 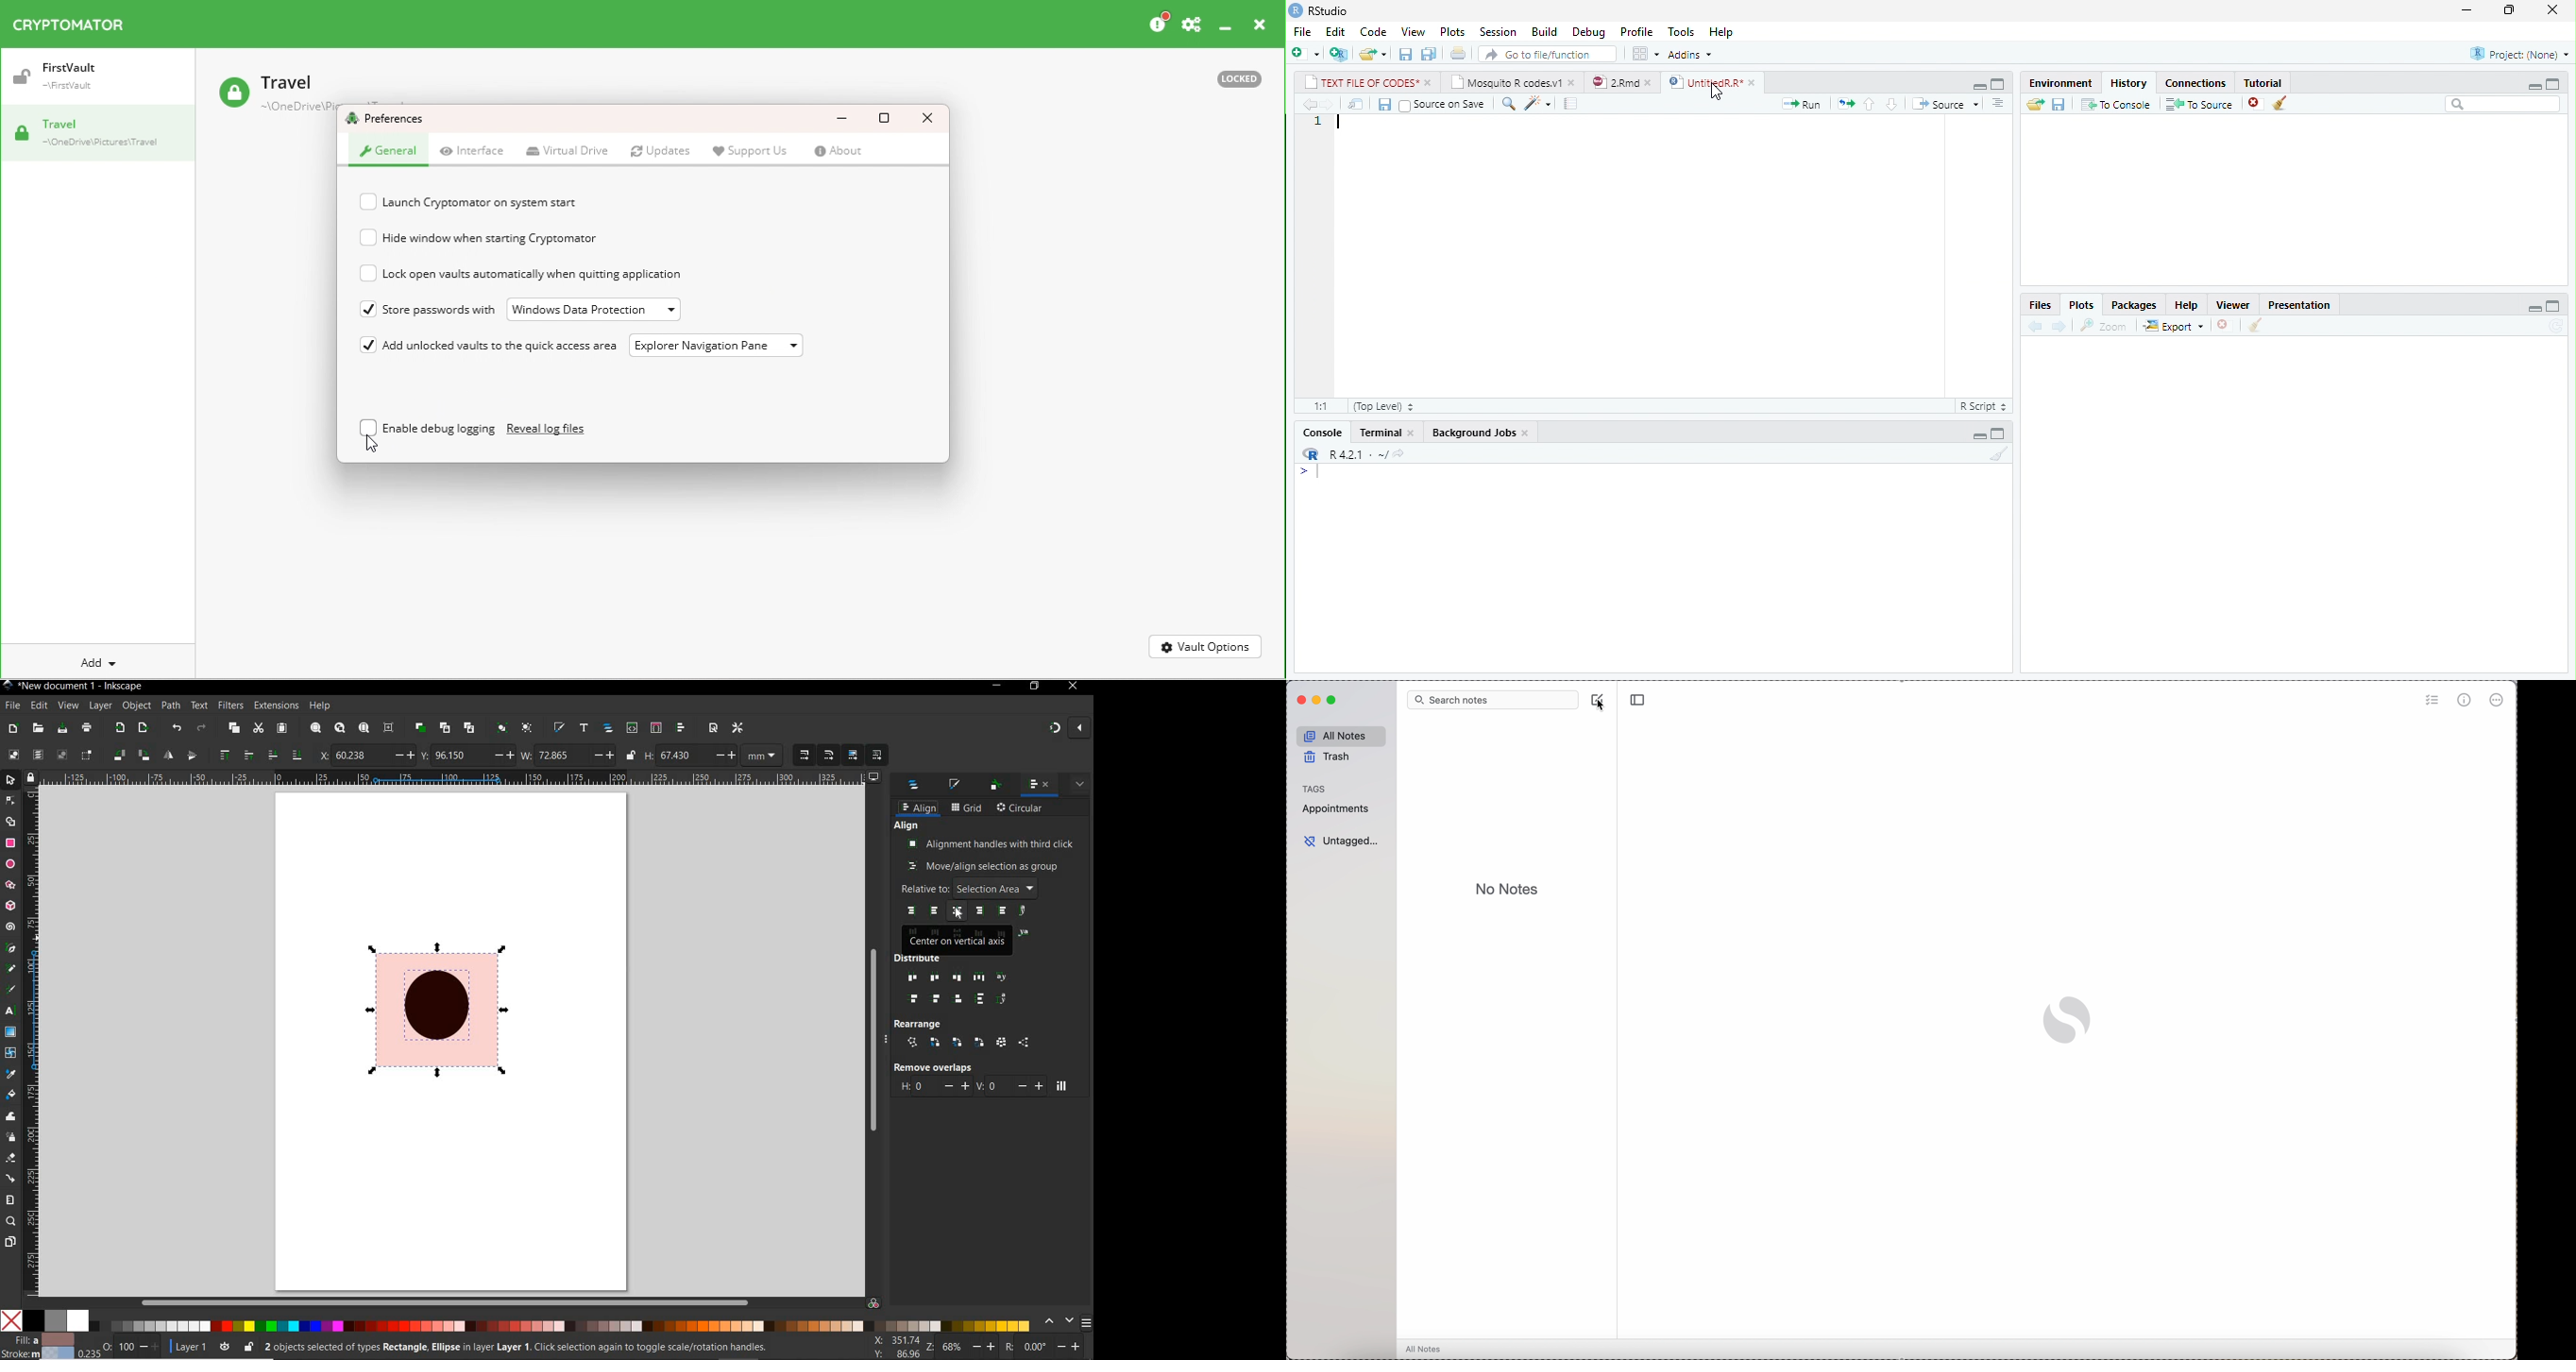 I want to click on close, so click(x=2226, y=325).